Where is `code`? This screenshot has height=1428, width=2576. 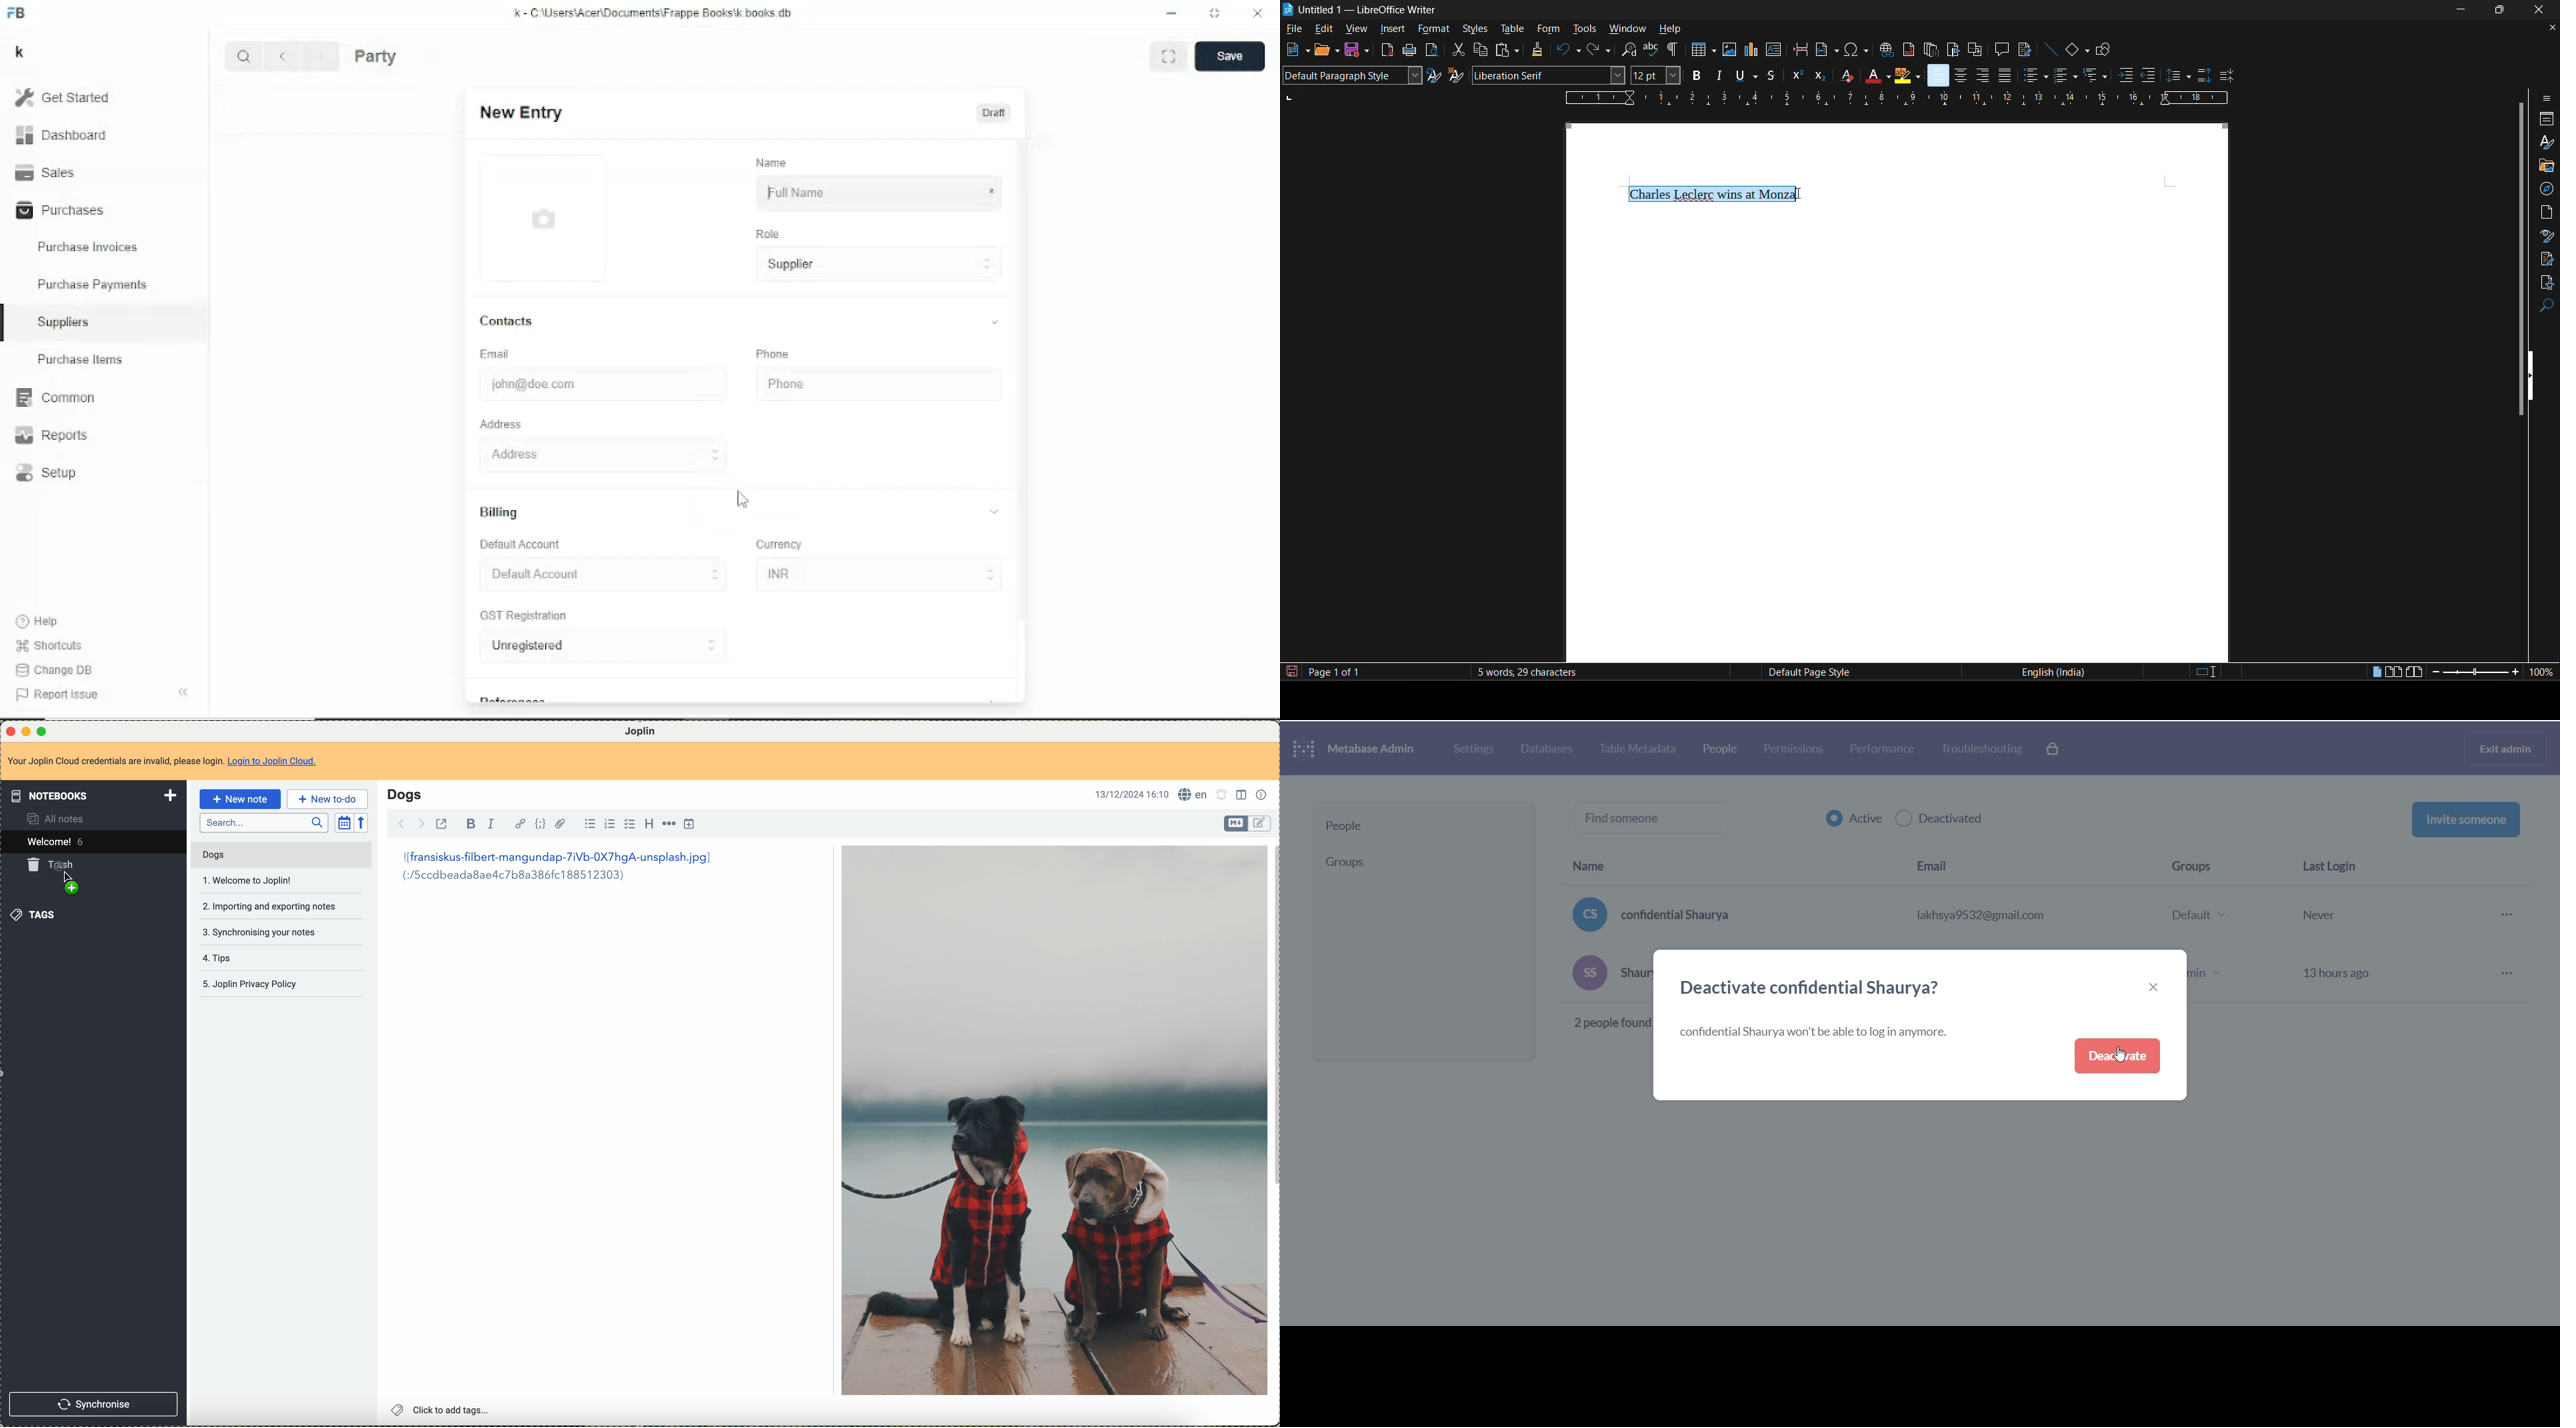 code is located at coordinates (541, 824).